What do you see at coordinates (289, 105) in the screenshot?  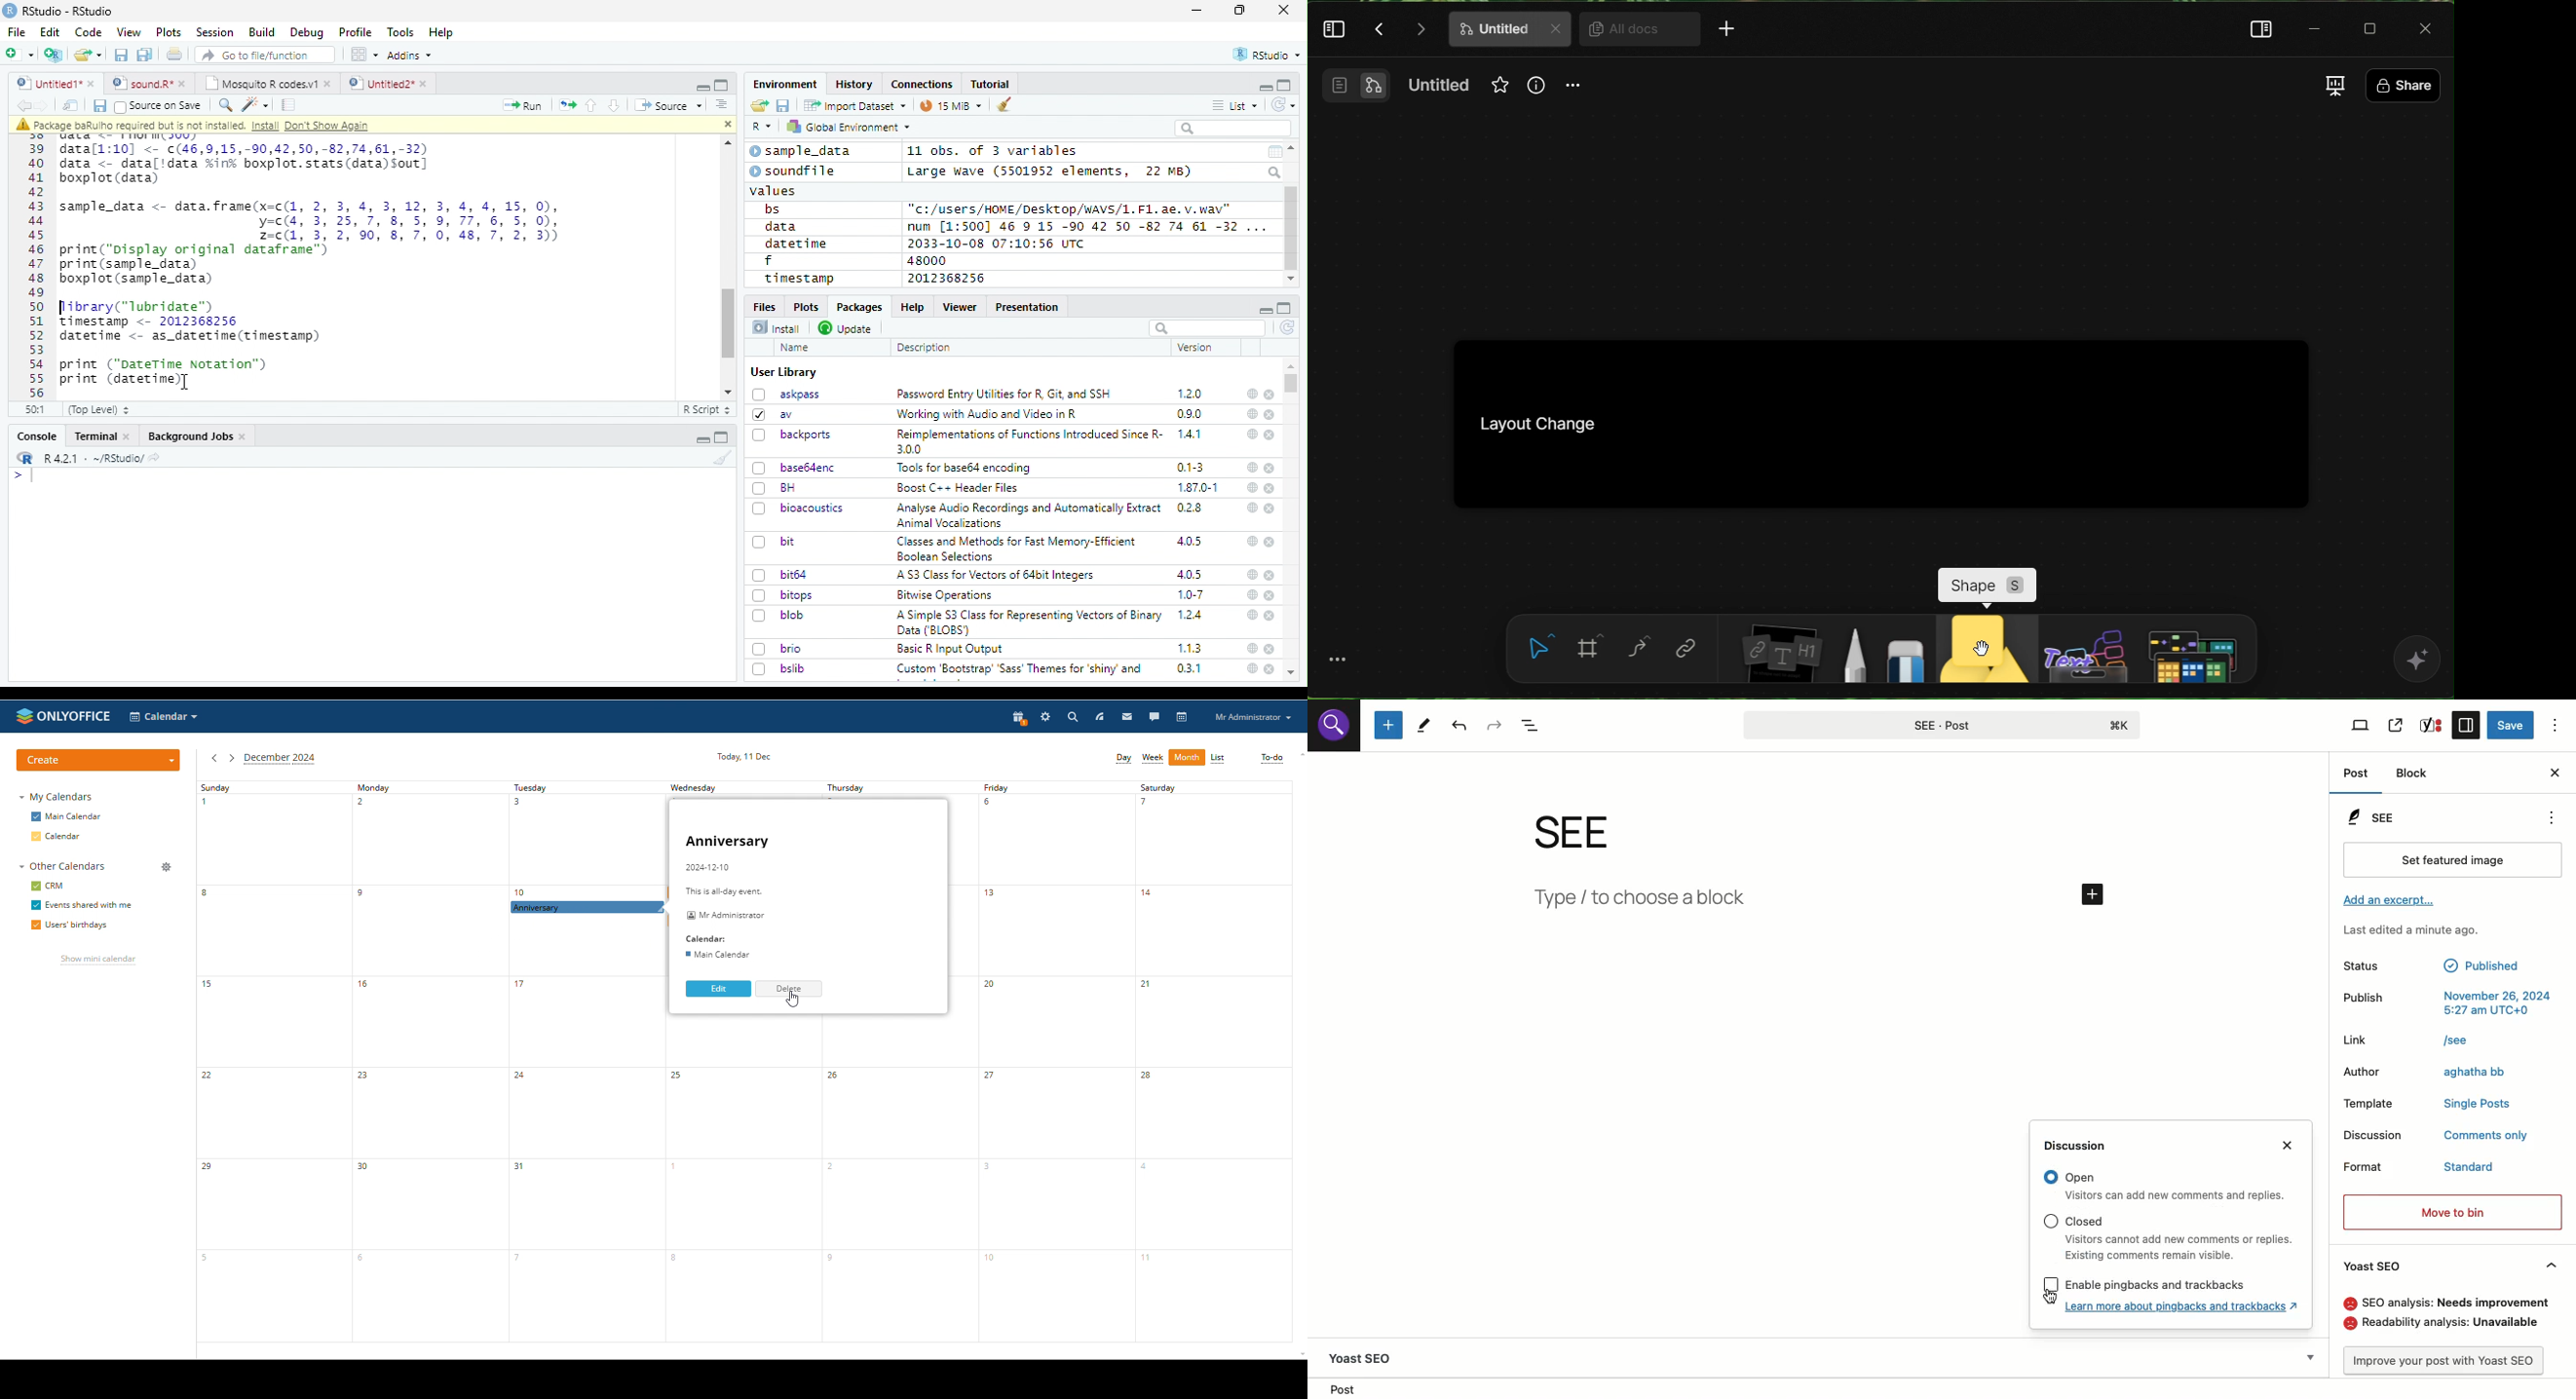 I see `Compile report` at bounding box center [289, 105].